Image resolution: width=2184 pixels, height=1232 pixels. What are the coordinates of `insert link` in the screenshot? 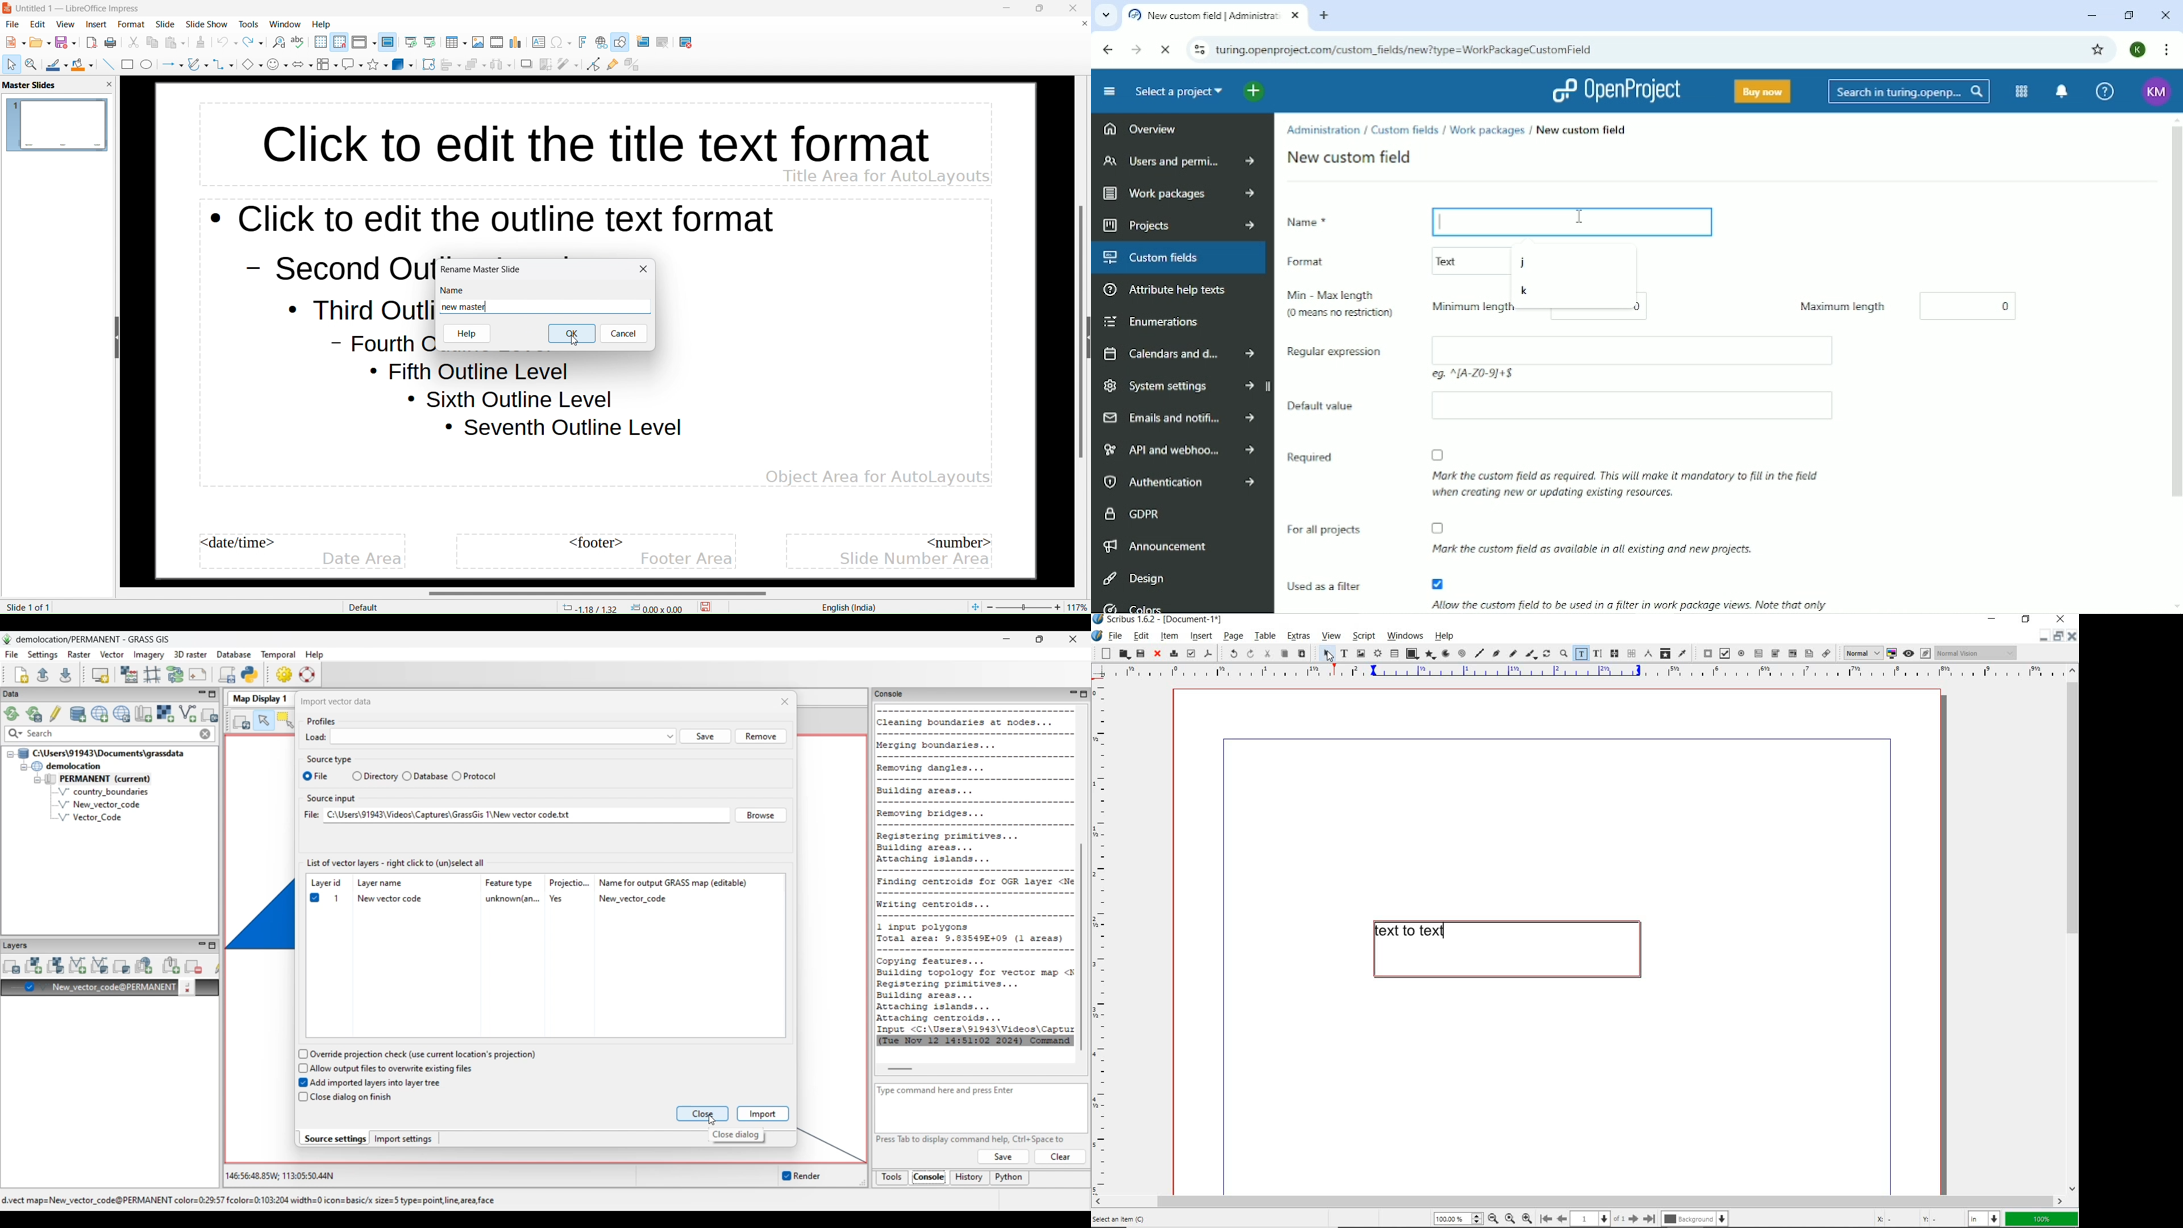 It's located at (601, 43).